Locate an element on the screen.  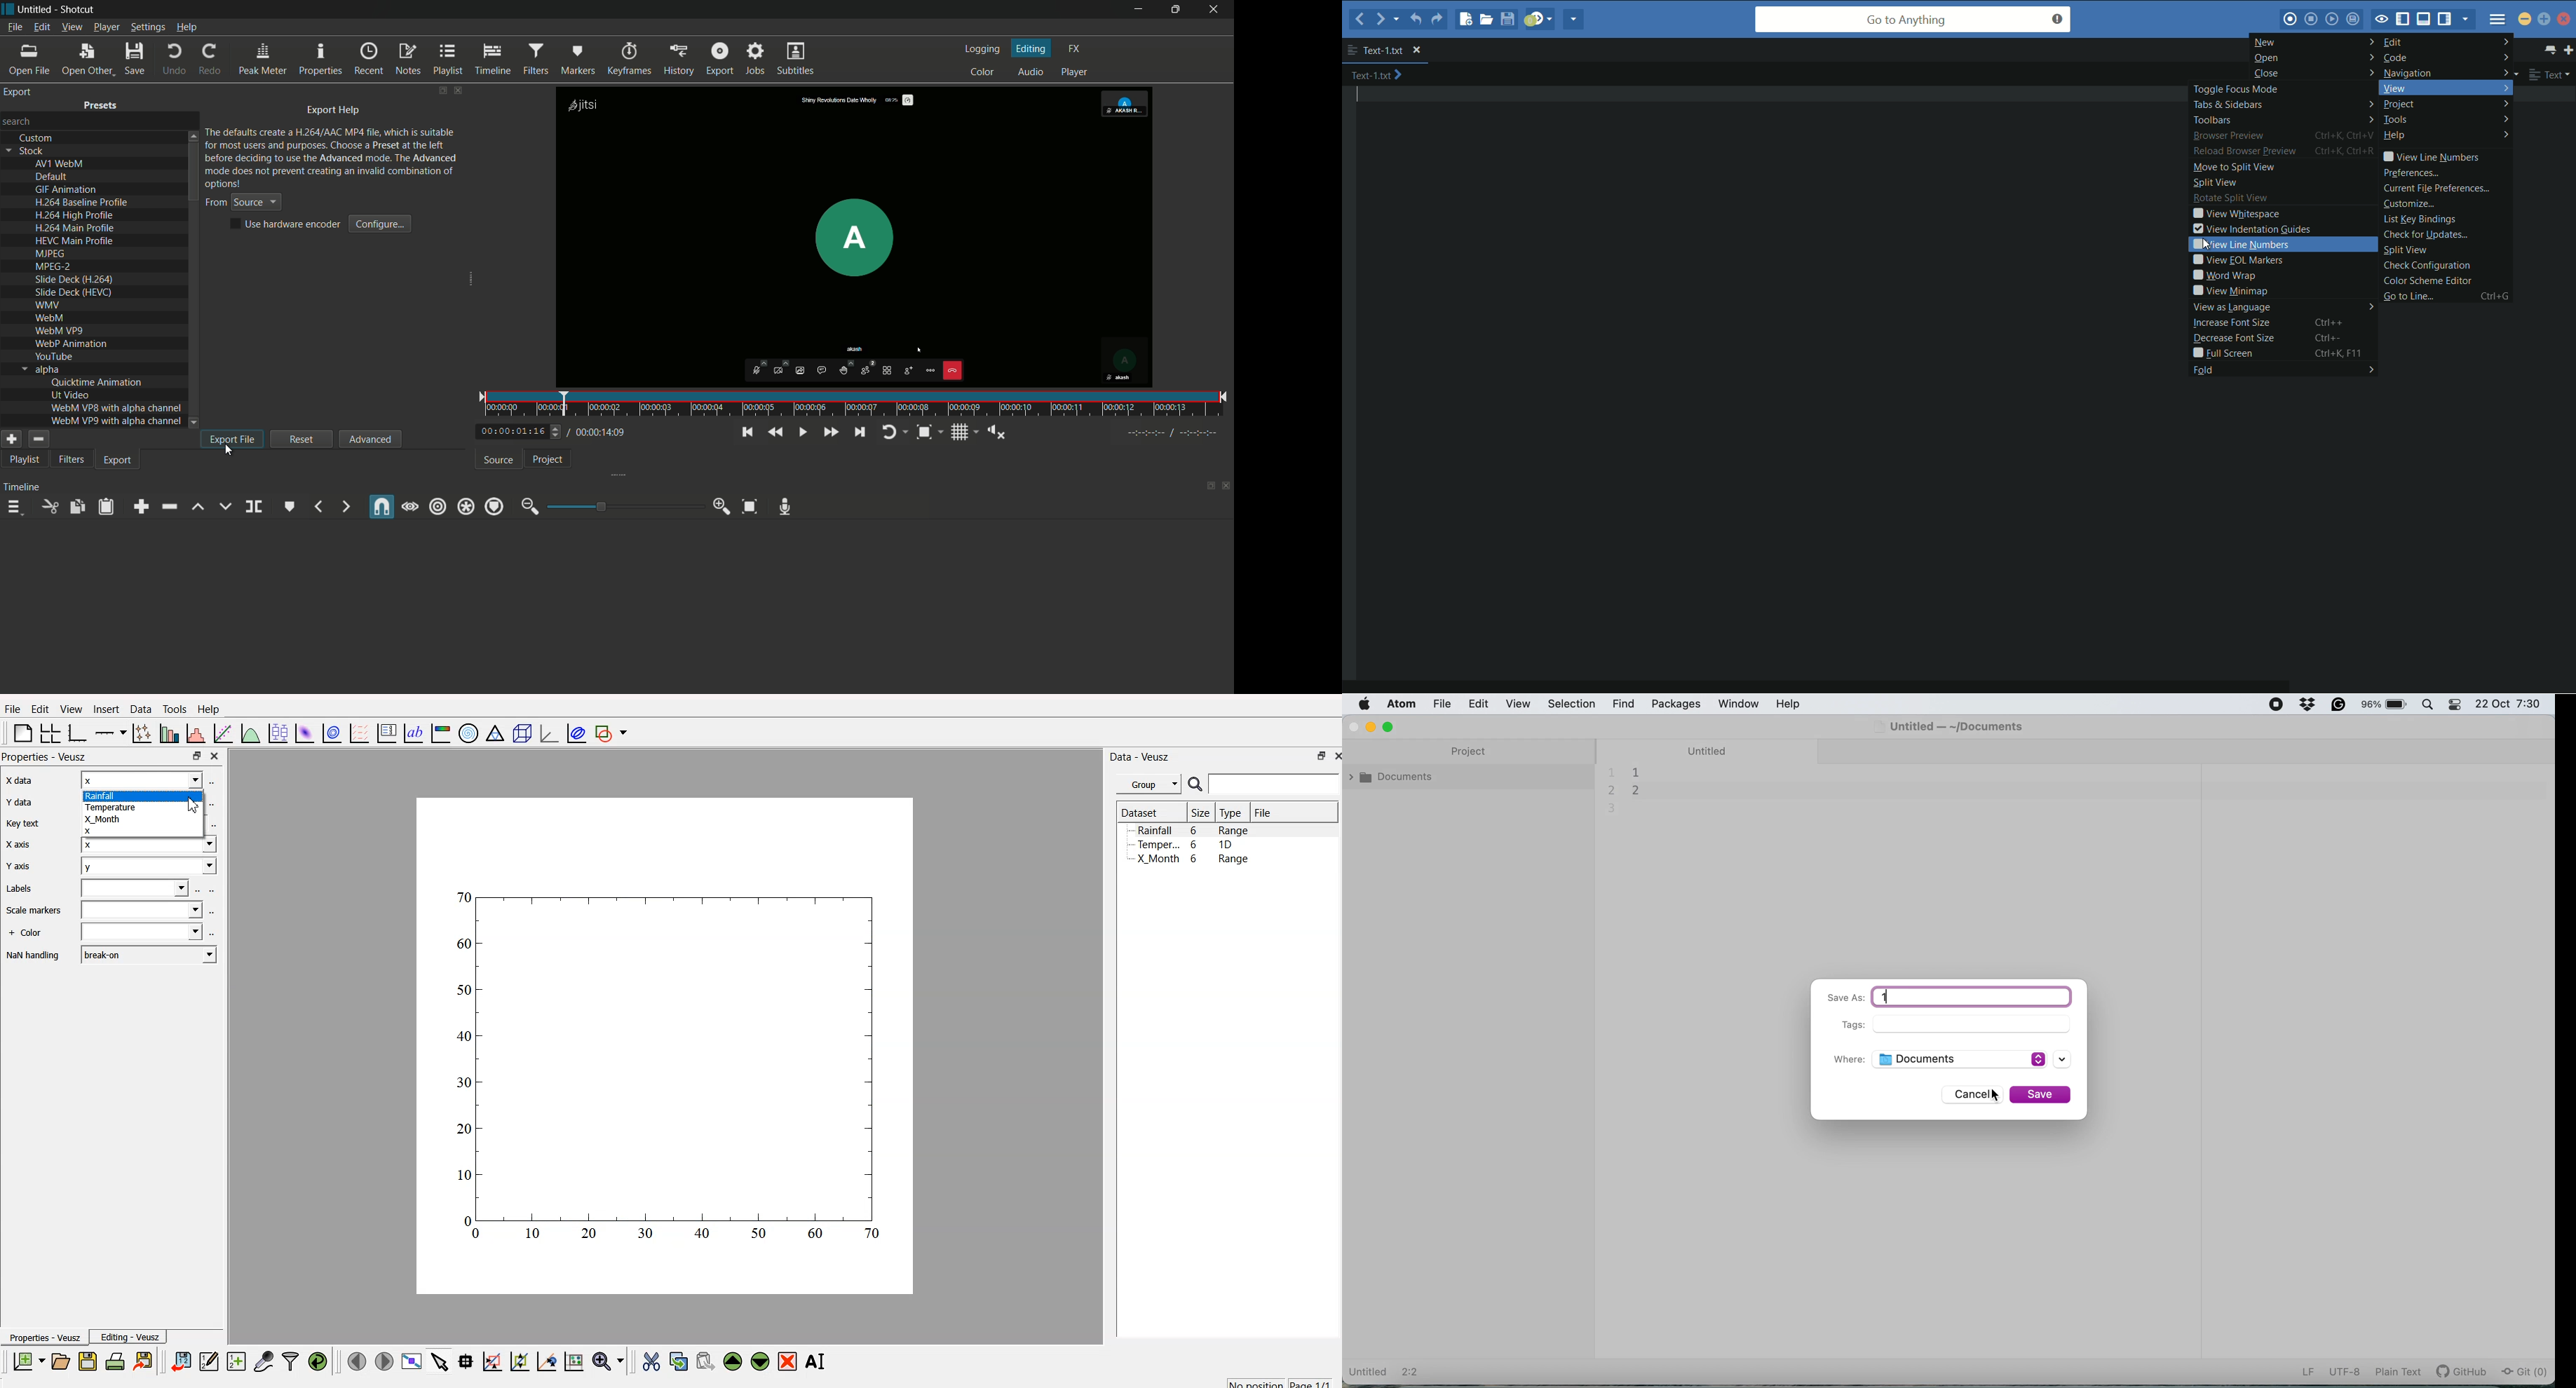
undo is located at coordinates (1417, 19).